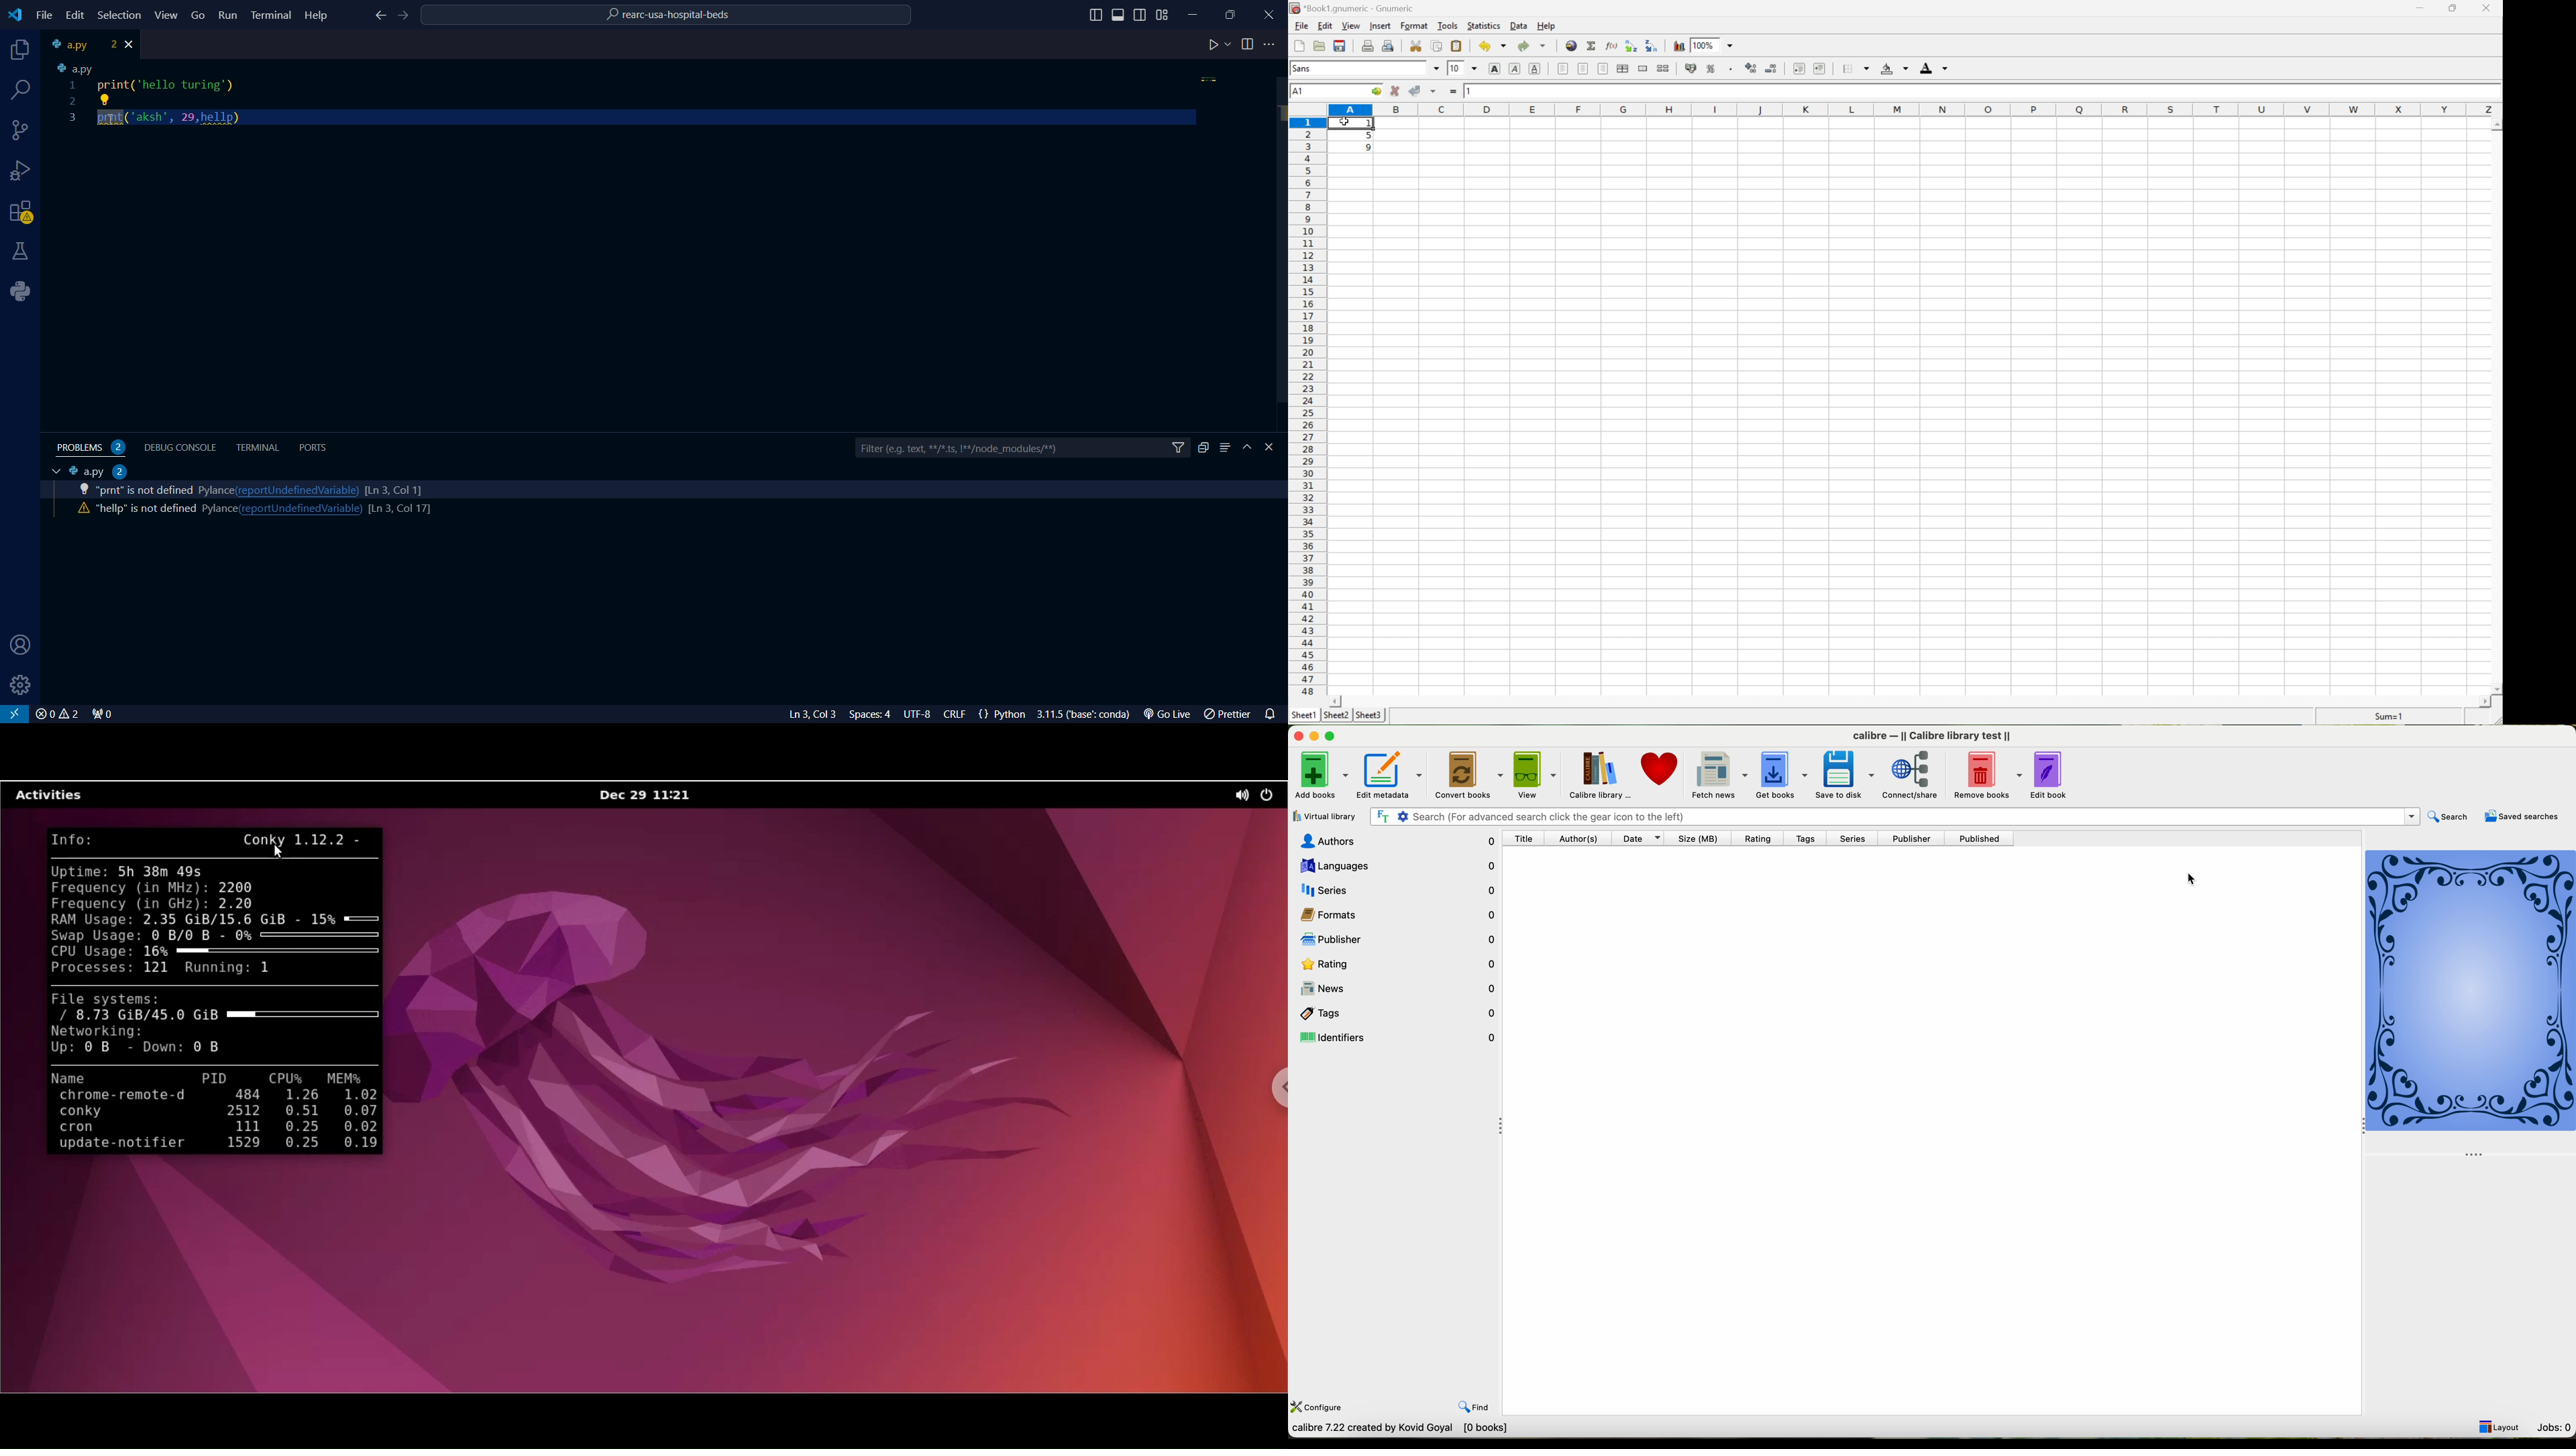 This screenshot has height=1456, width=2576. What do you see at coordinates (2553, 1425) in the screenshot?
I see `Jobs: 0` at bounding box center [2553, 1425].